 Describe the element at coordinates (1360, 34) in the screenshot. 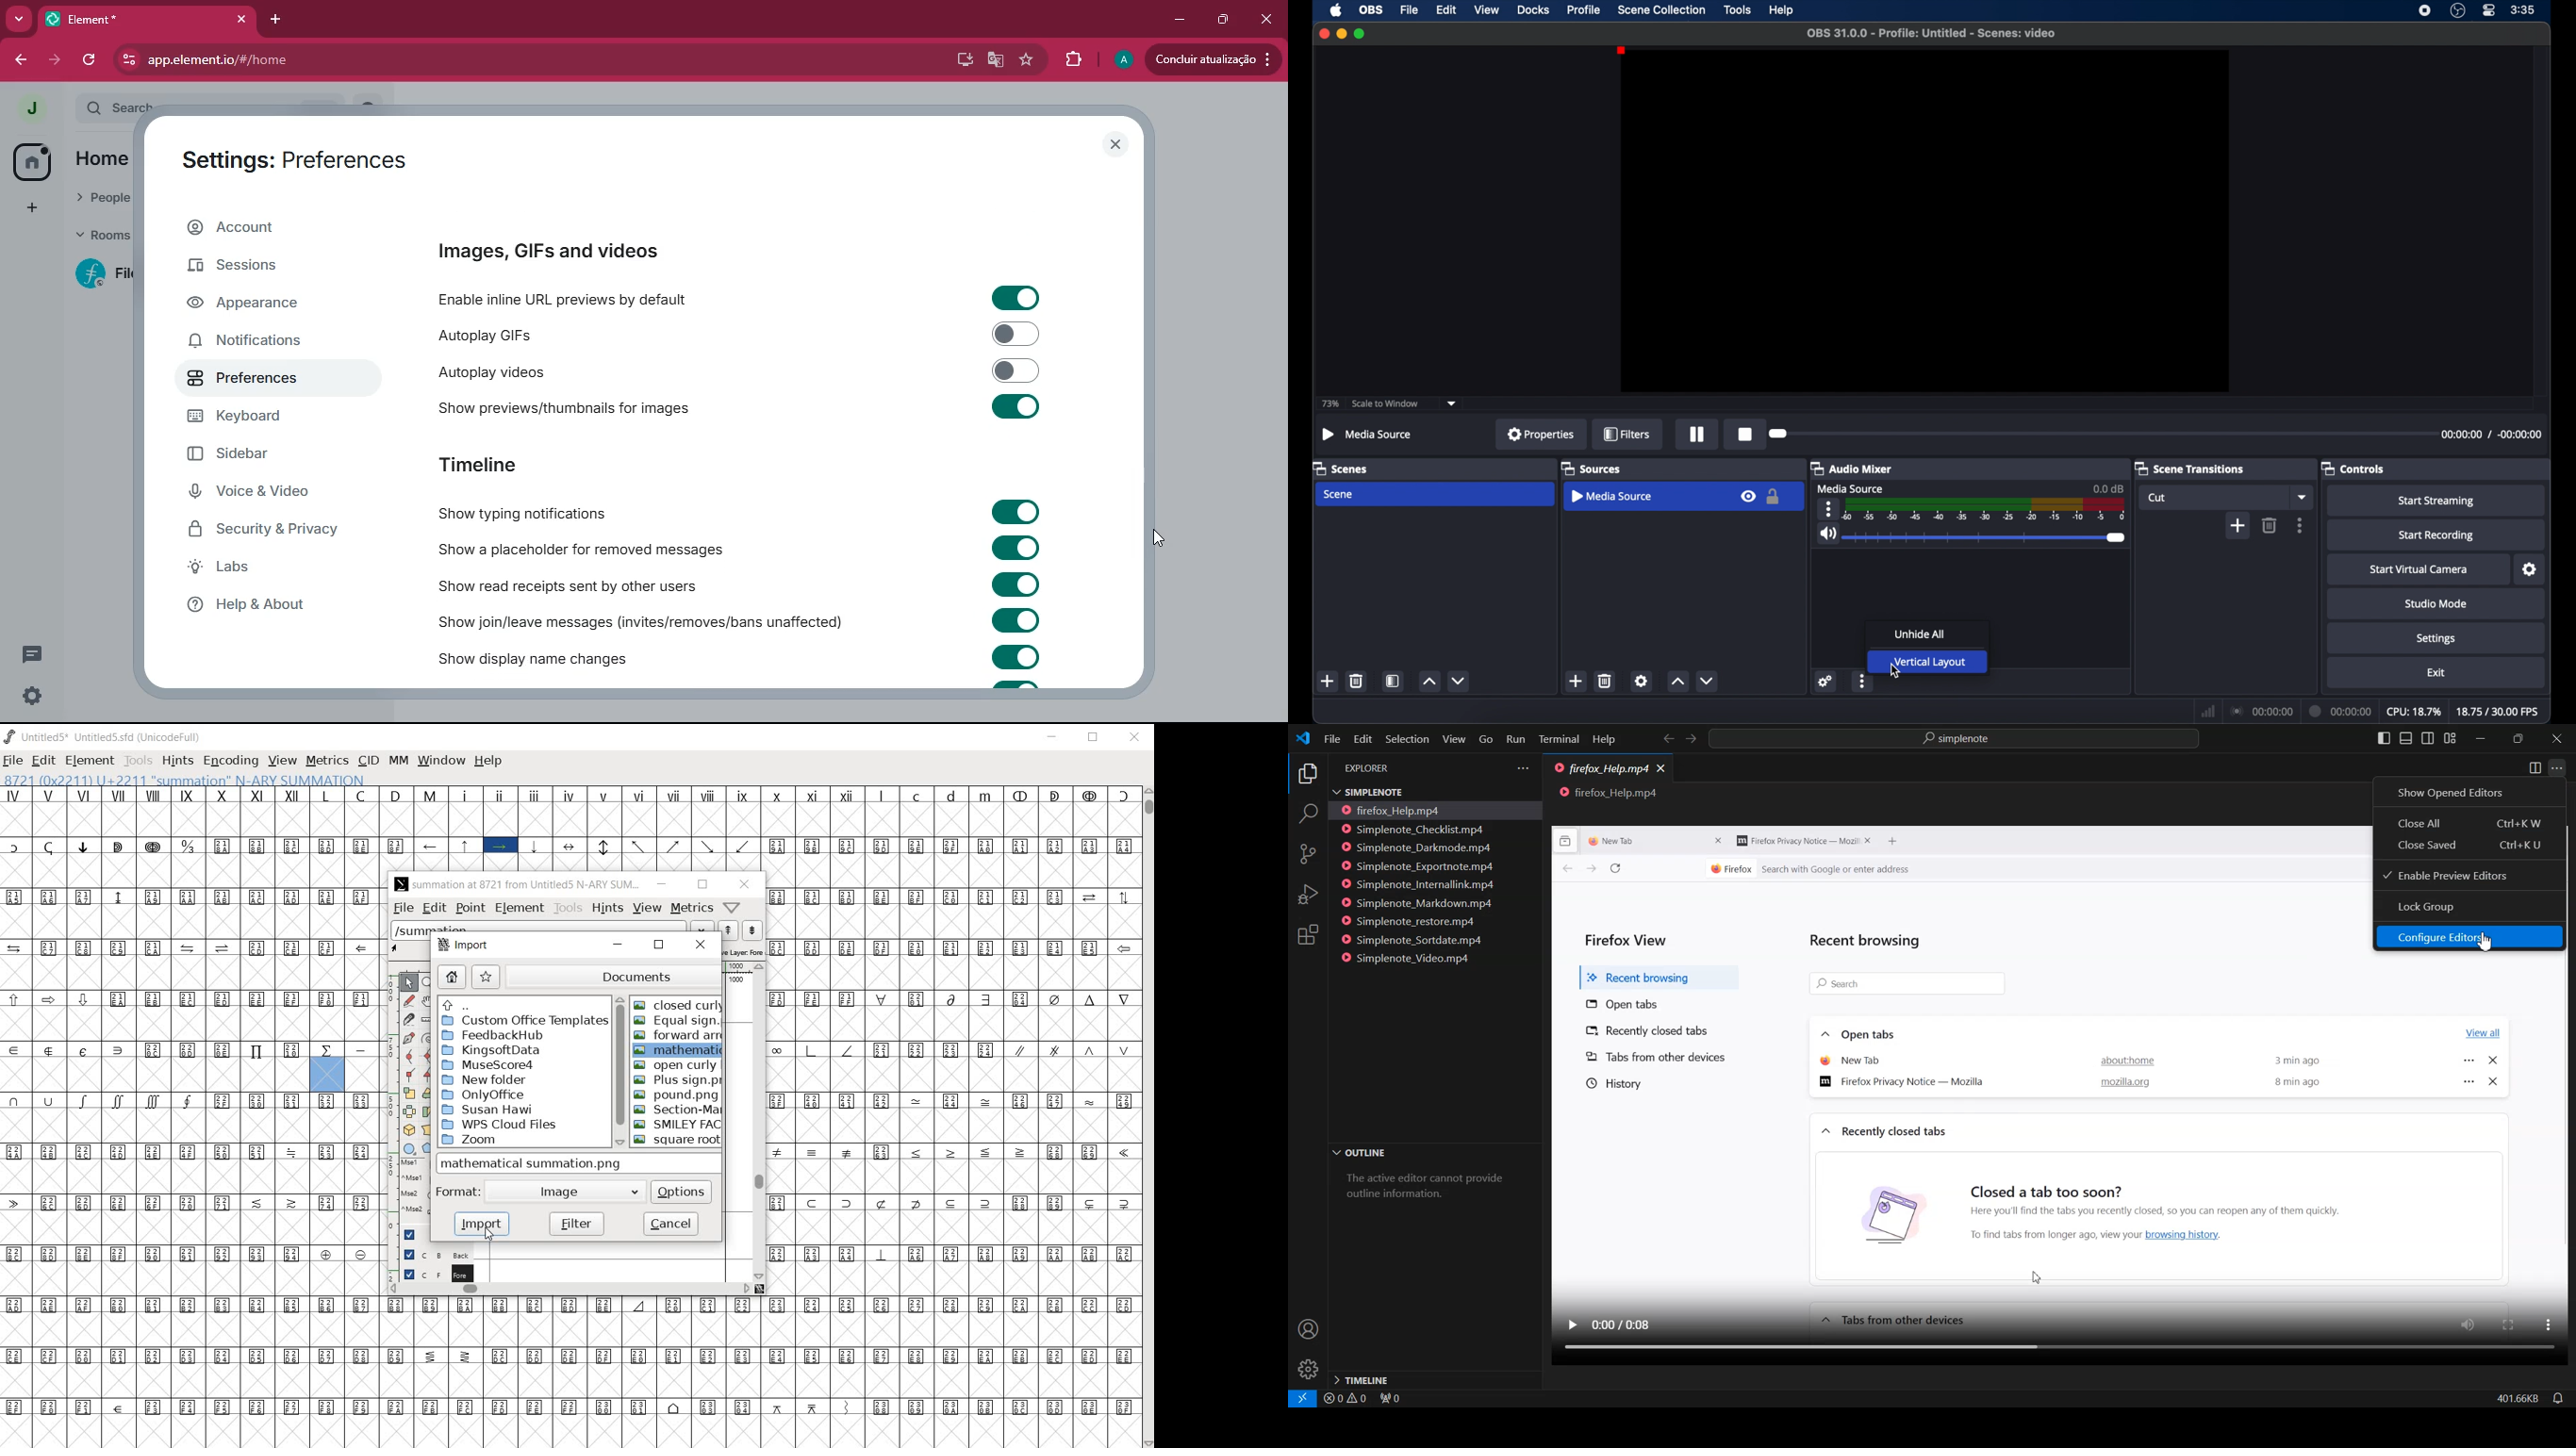

I see `maximize` at that location.